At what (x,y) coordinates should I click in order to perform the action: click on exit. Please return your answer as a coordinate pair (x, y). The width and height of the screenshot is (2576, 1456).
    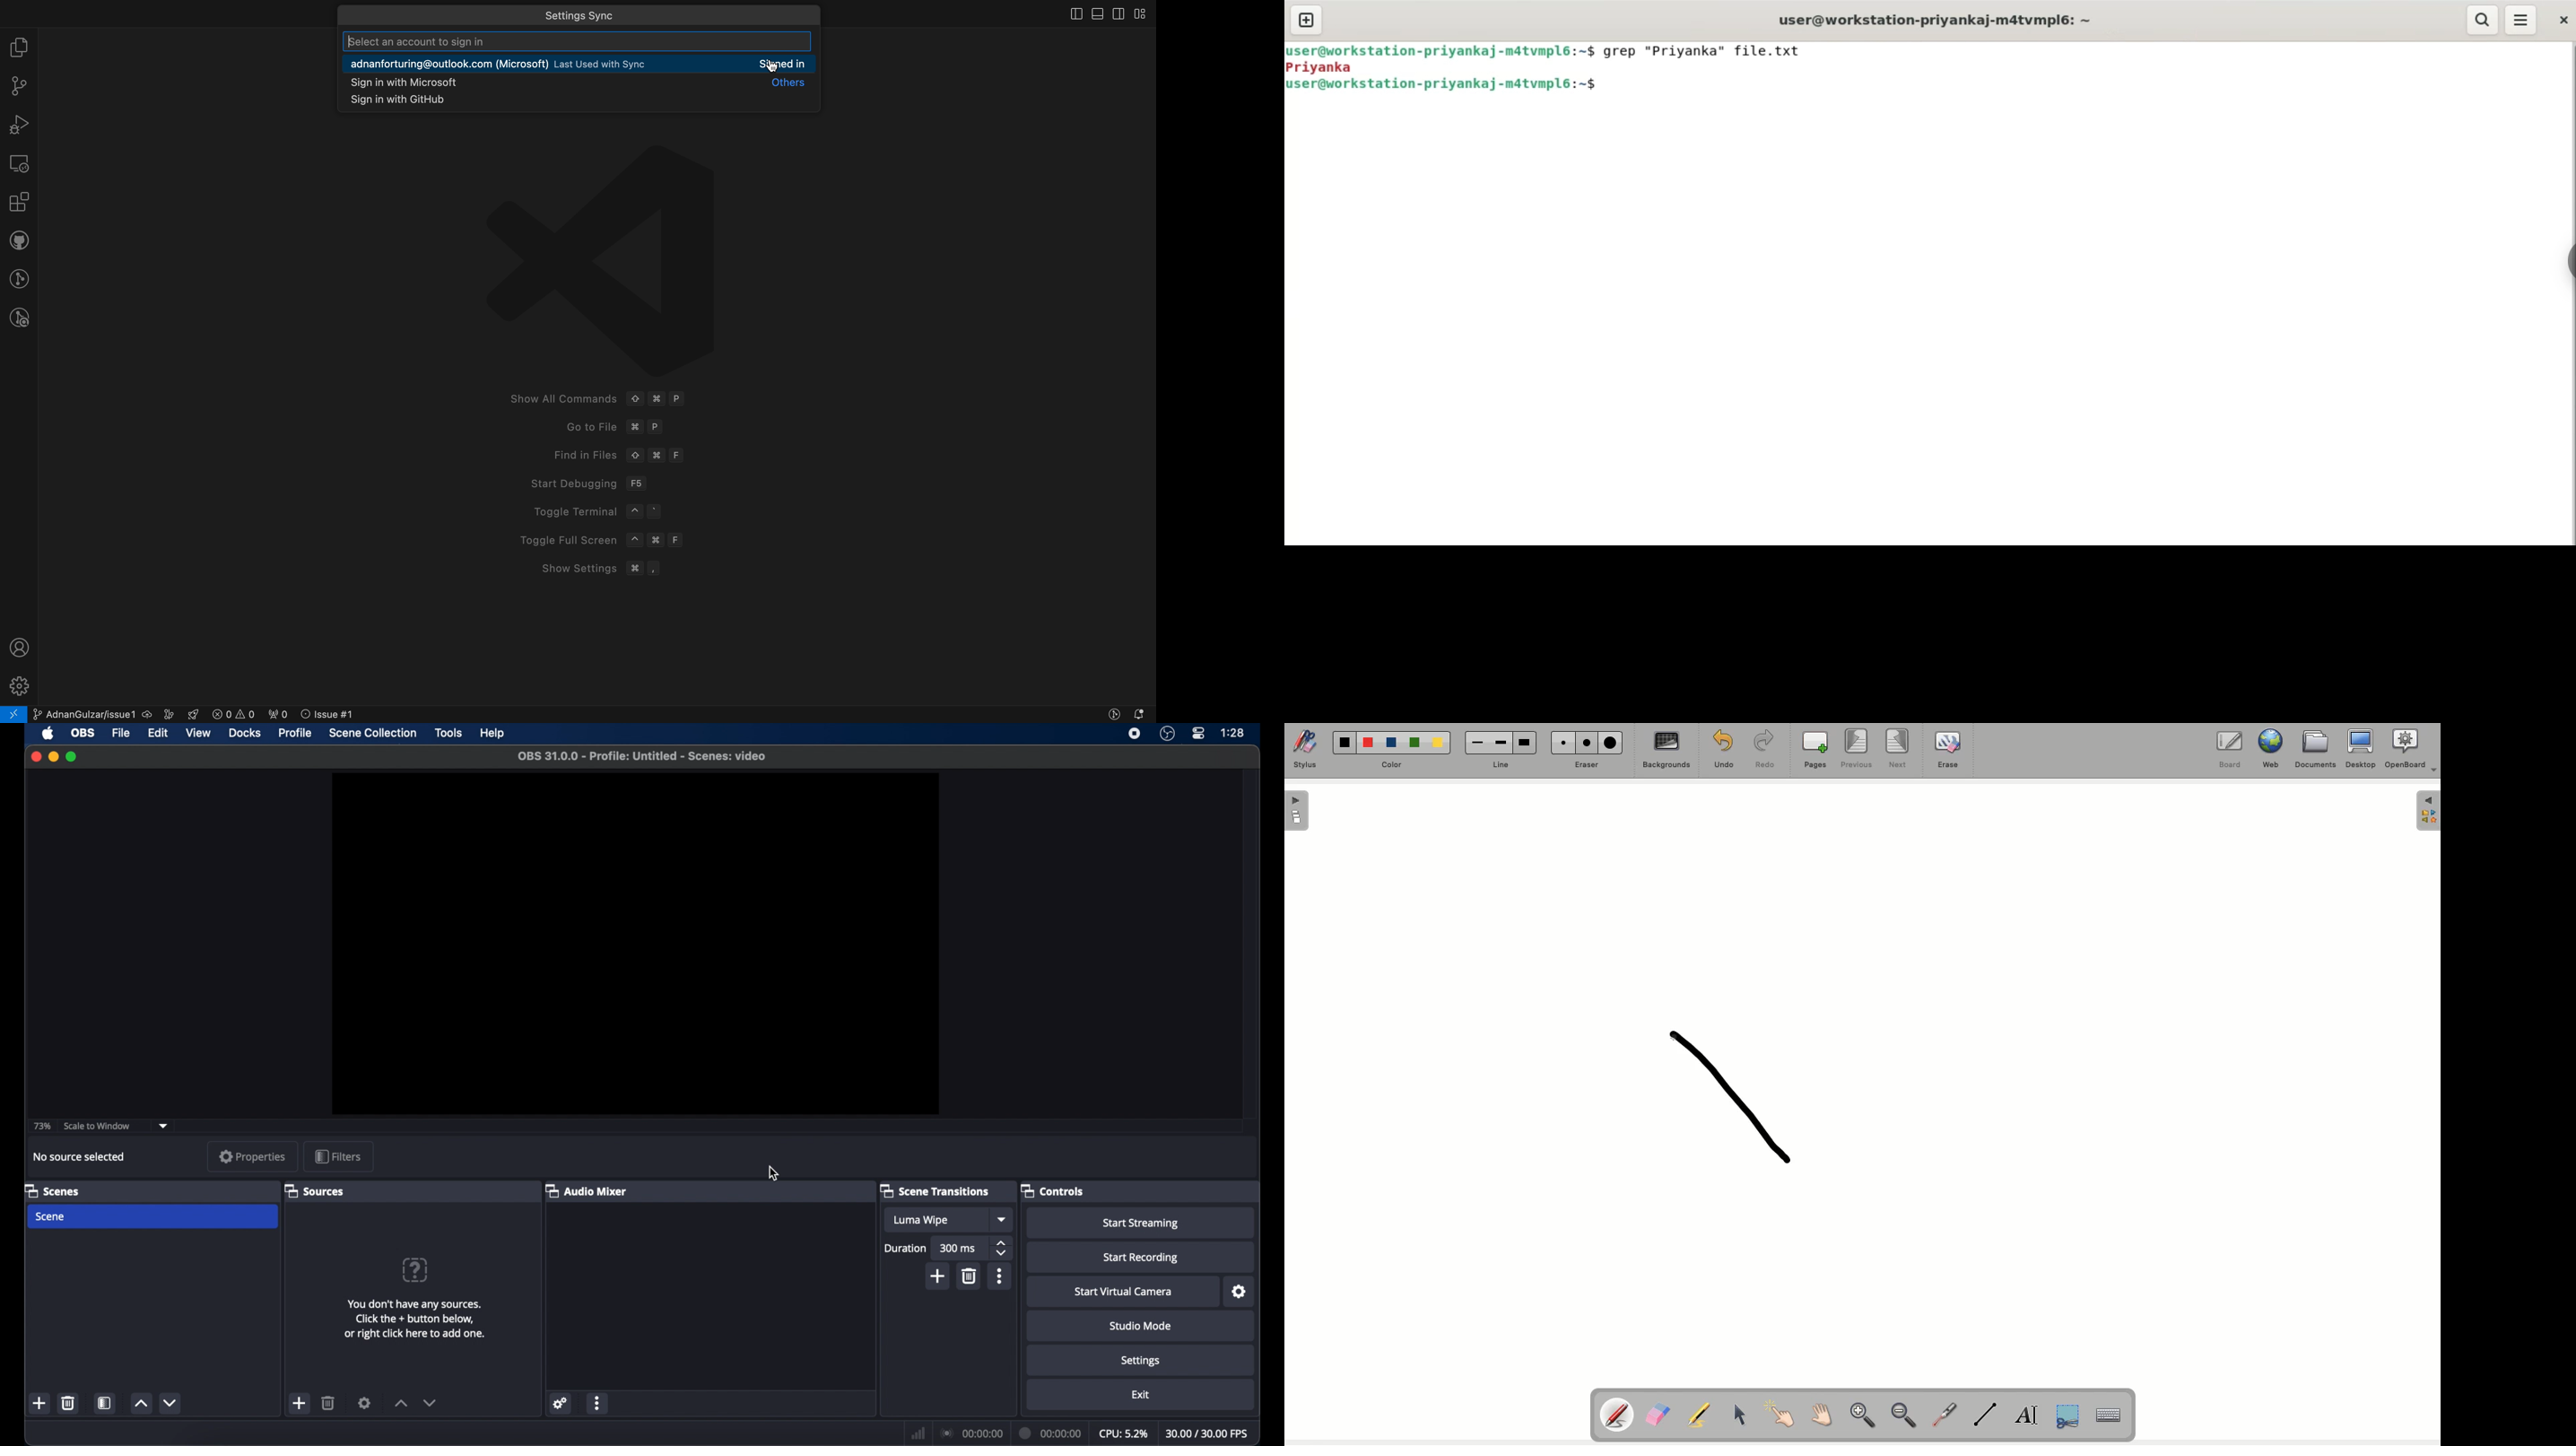
    Looking at the image, I should click on (1141, 1394).